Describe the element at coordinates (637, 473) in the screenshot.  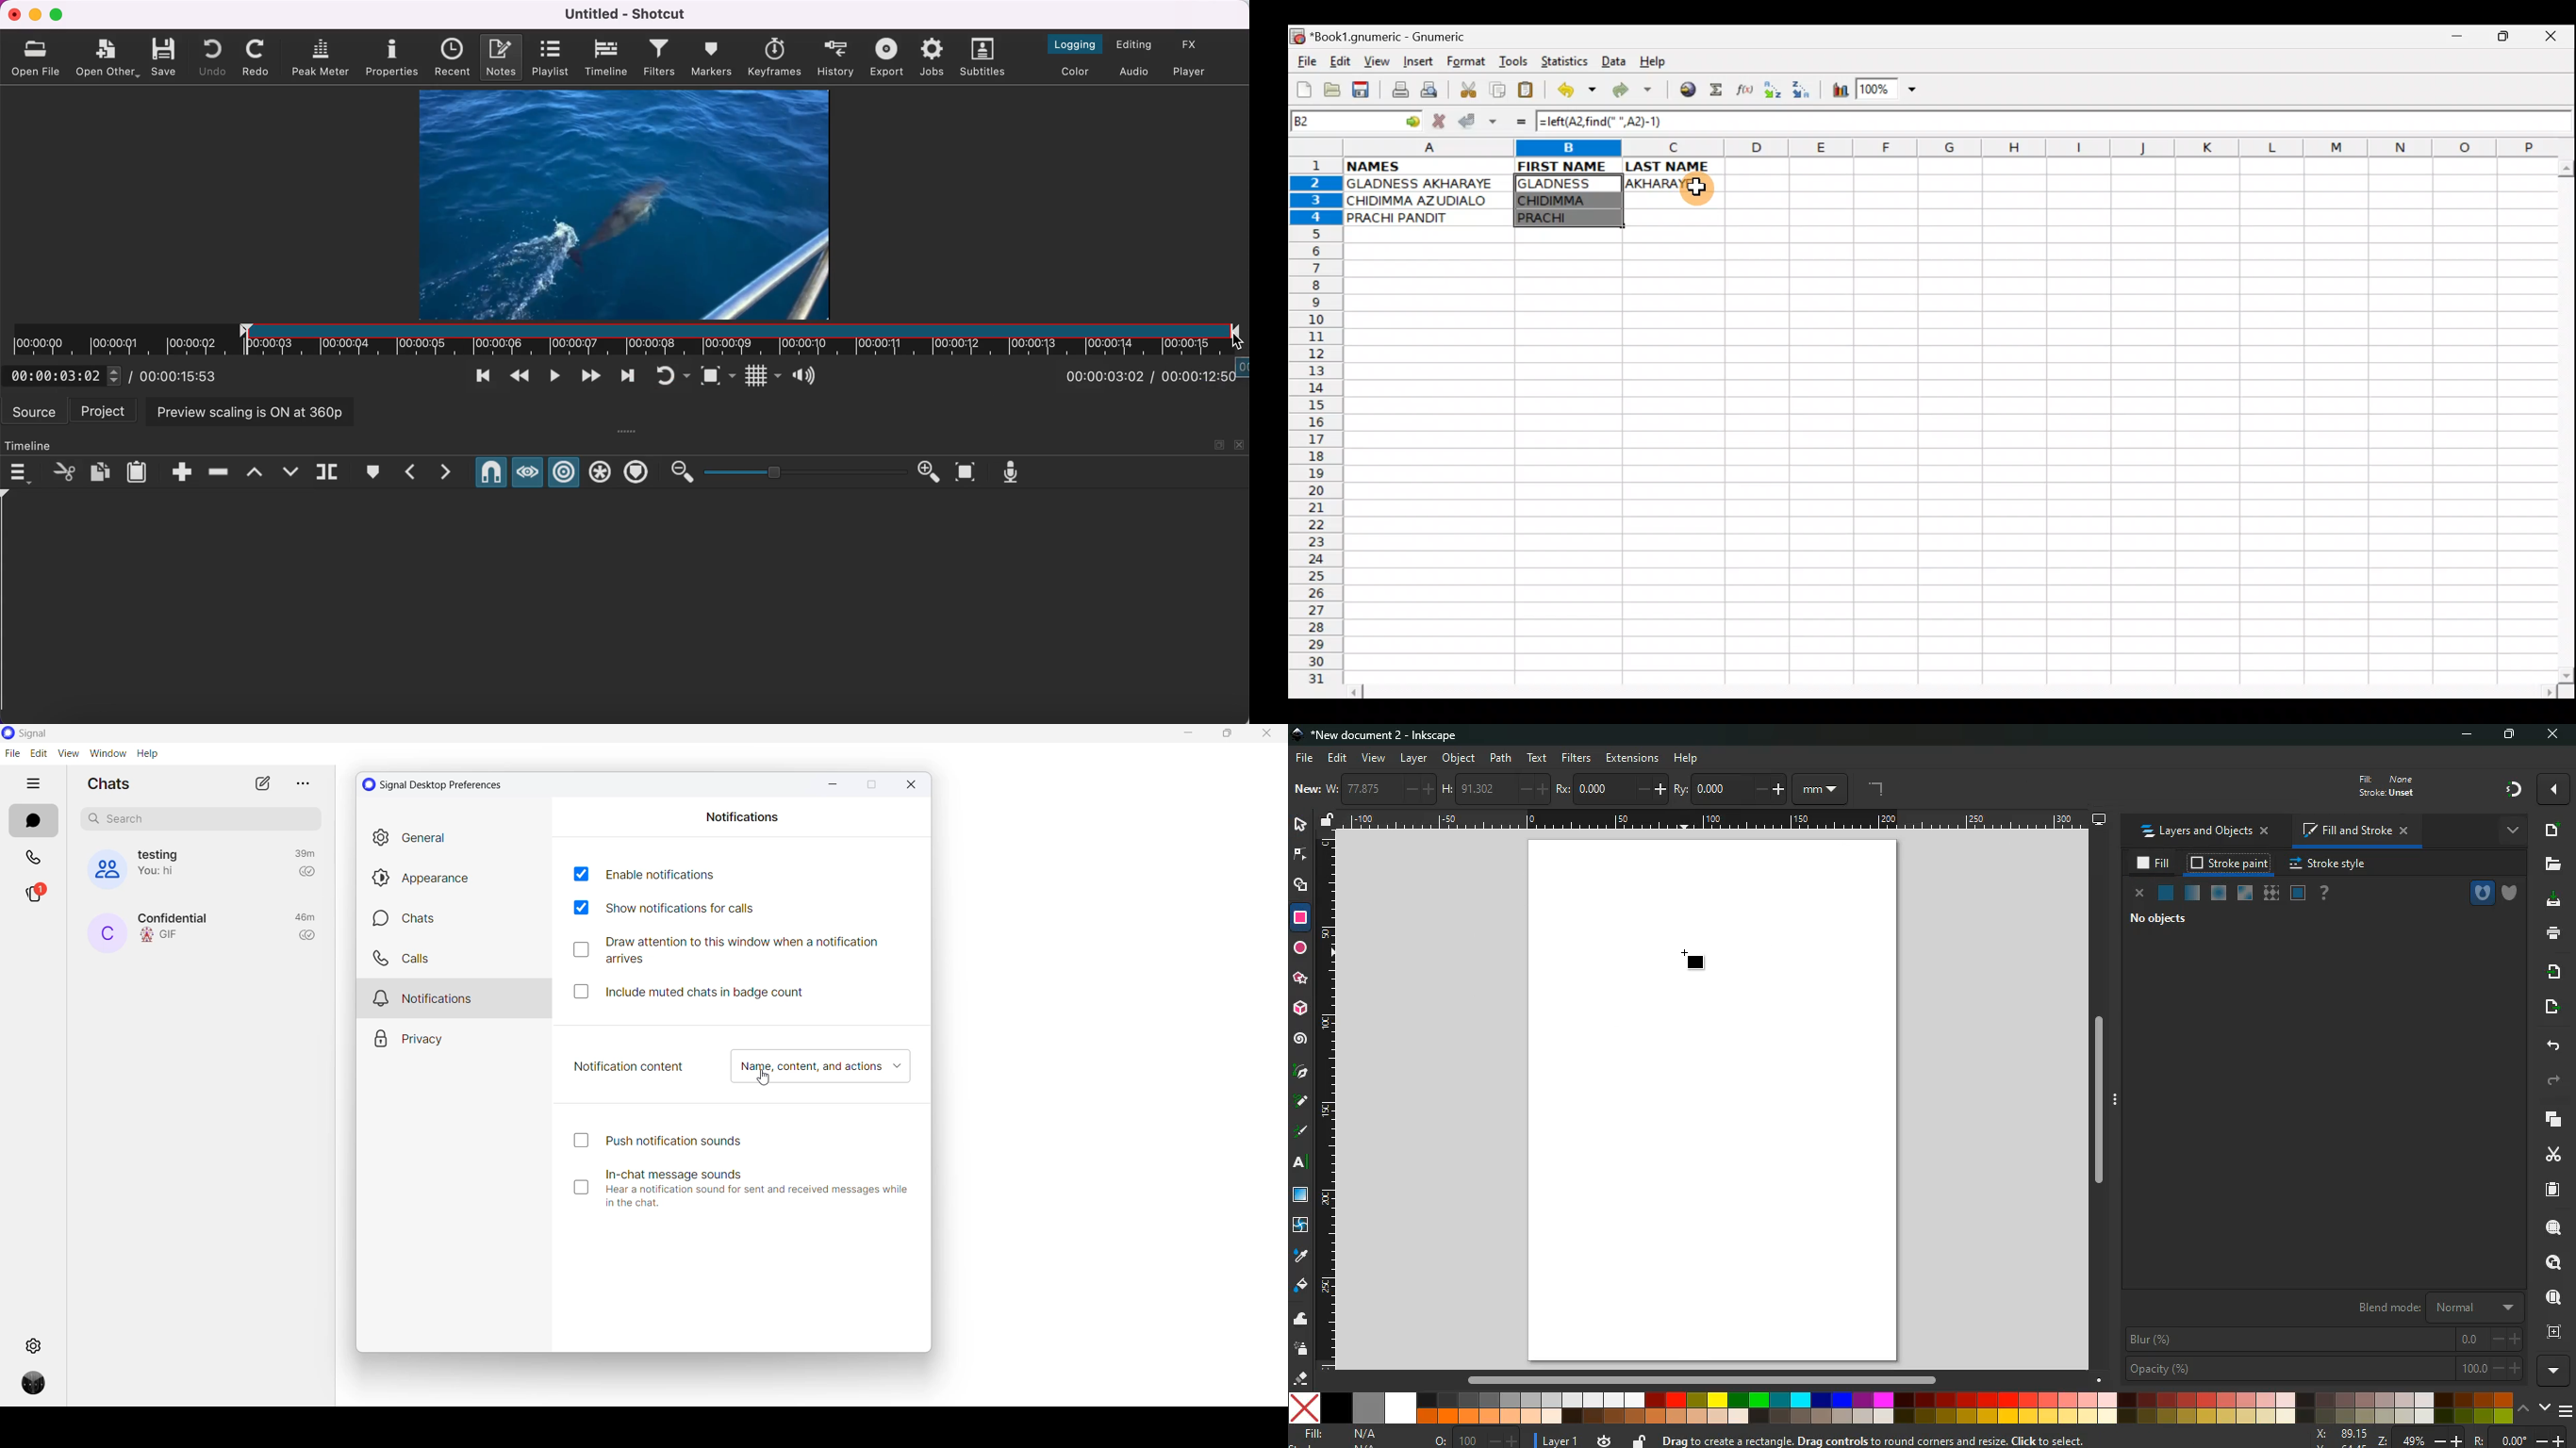
I see `ripple markers` at that location.